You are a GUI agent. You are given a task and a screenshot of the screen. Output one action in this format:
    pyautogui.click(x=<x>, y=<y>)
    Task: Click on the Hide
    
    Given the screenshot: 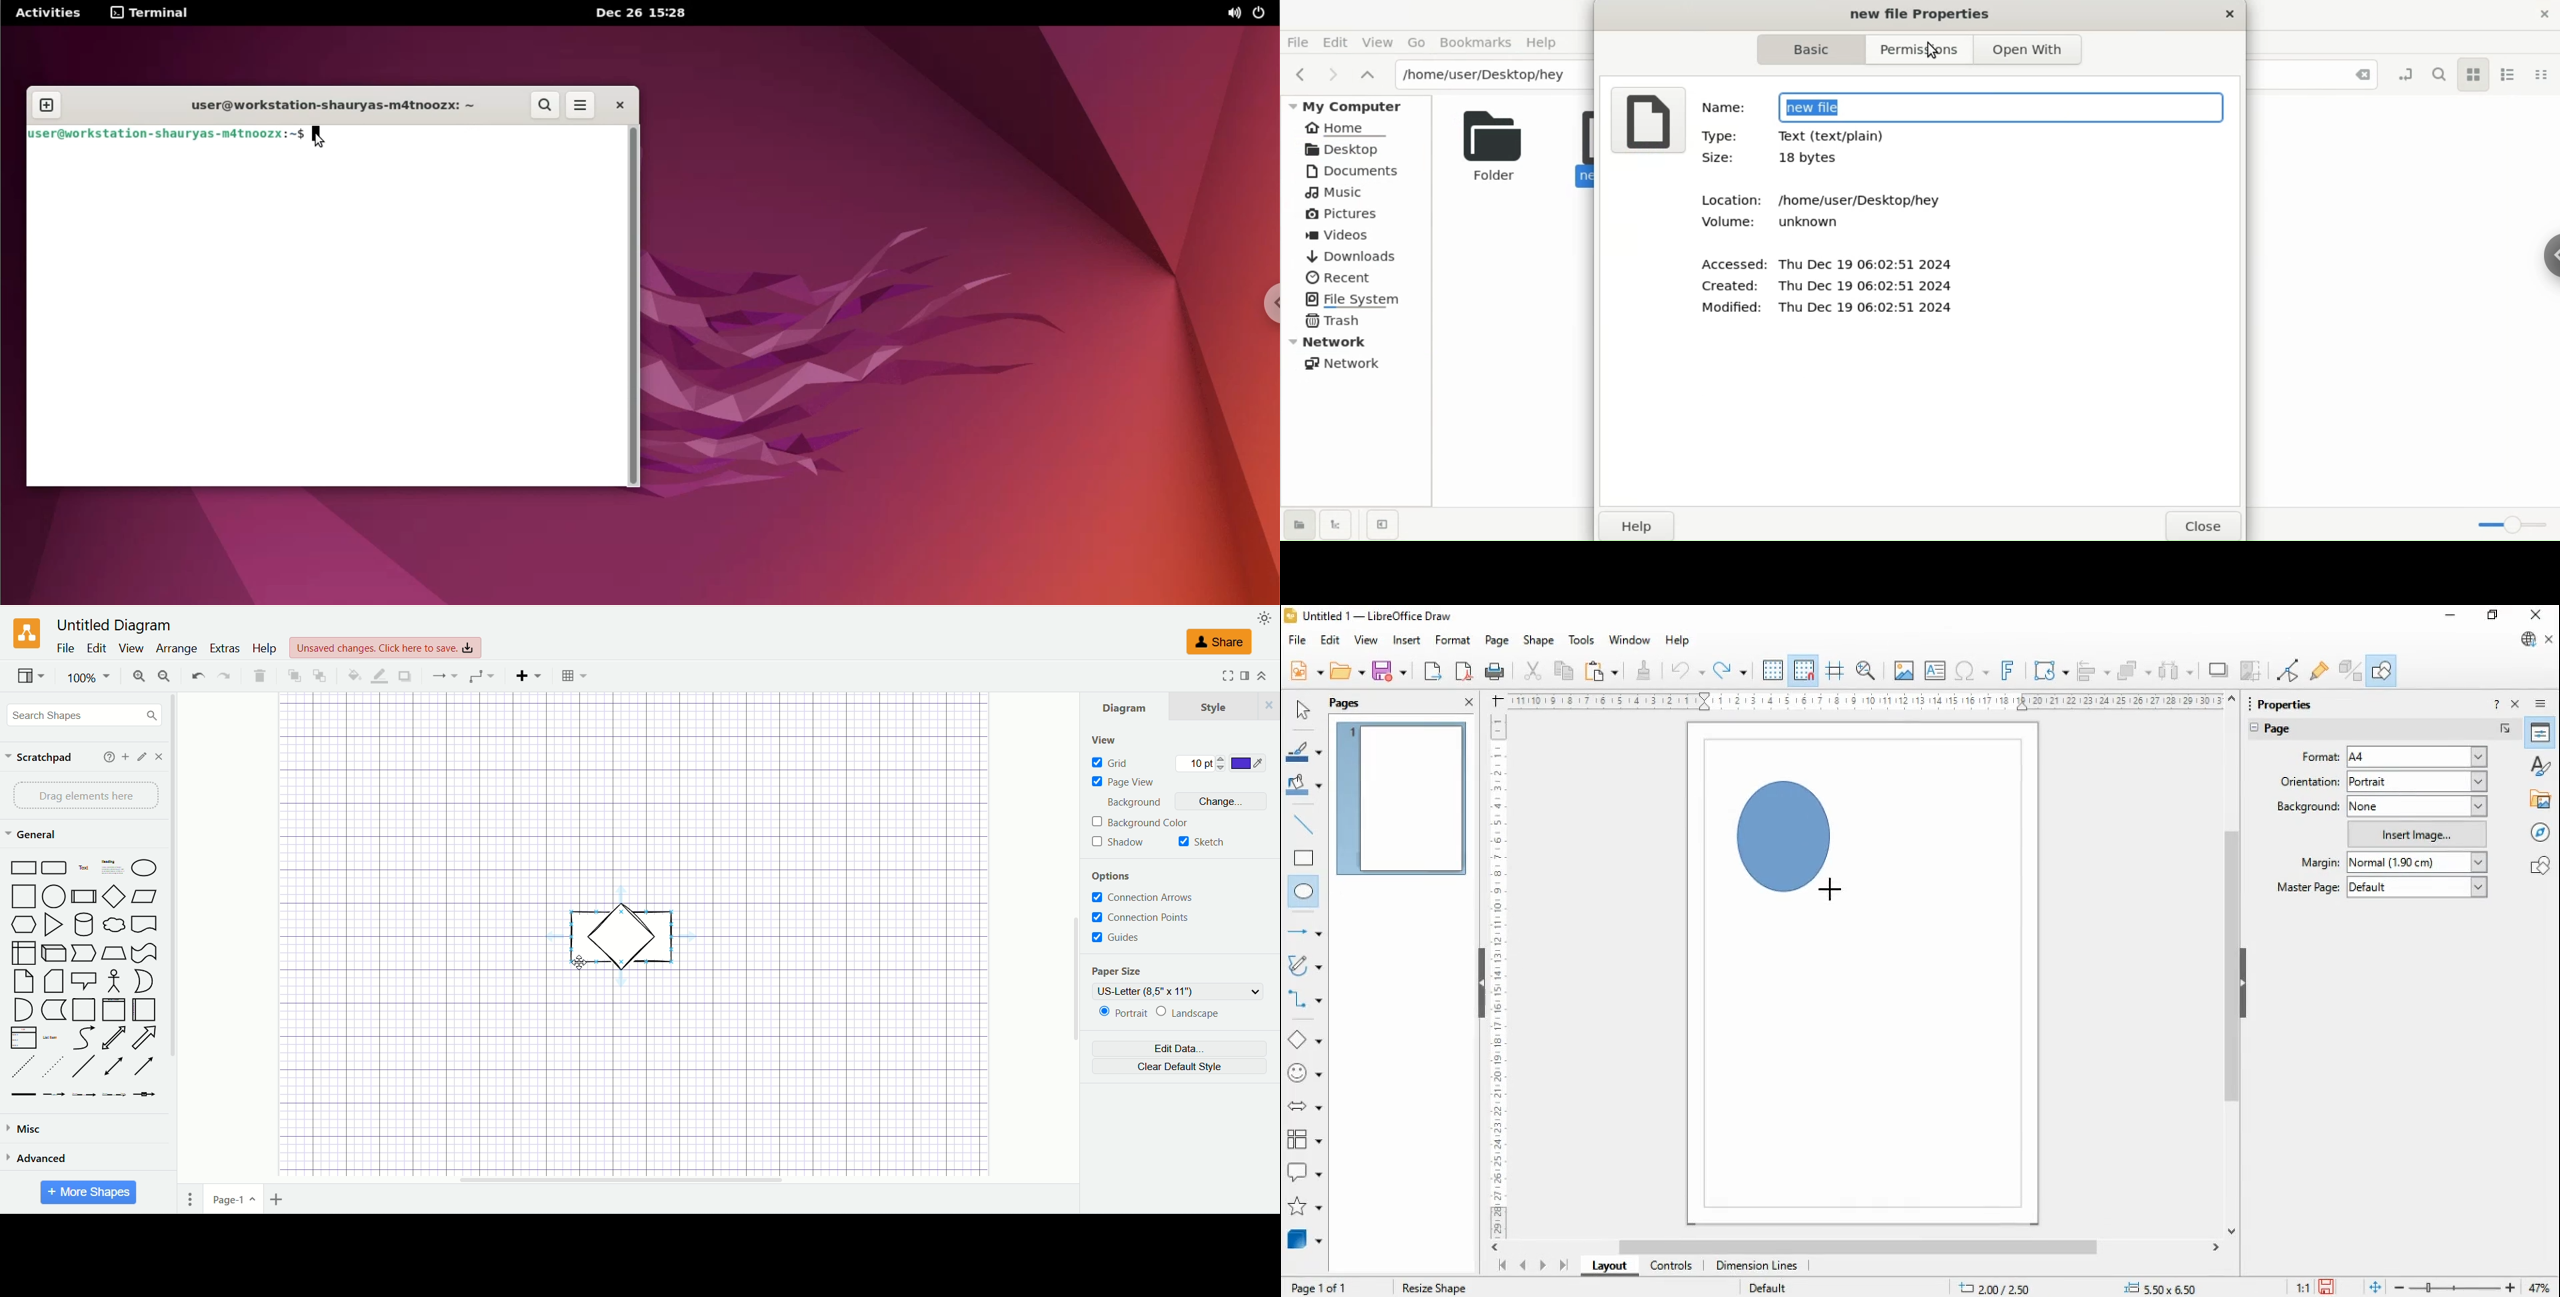 What is the action you would take?
    pyautogui.click(x=1481, y=985)
    